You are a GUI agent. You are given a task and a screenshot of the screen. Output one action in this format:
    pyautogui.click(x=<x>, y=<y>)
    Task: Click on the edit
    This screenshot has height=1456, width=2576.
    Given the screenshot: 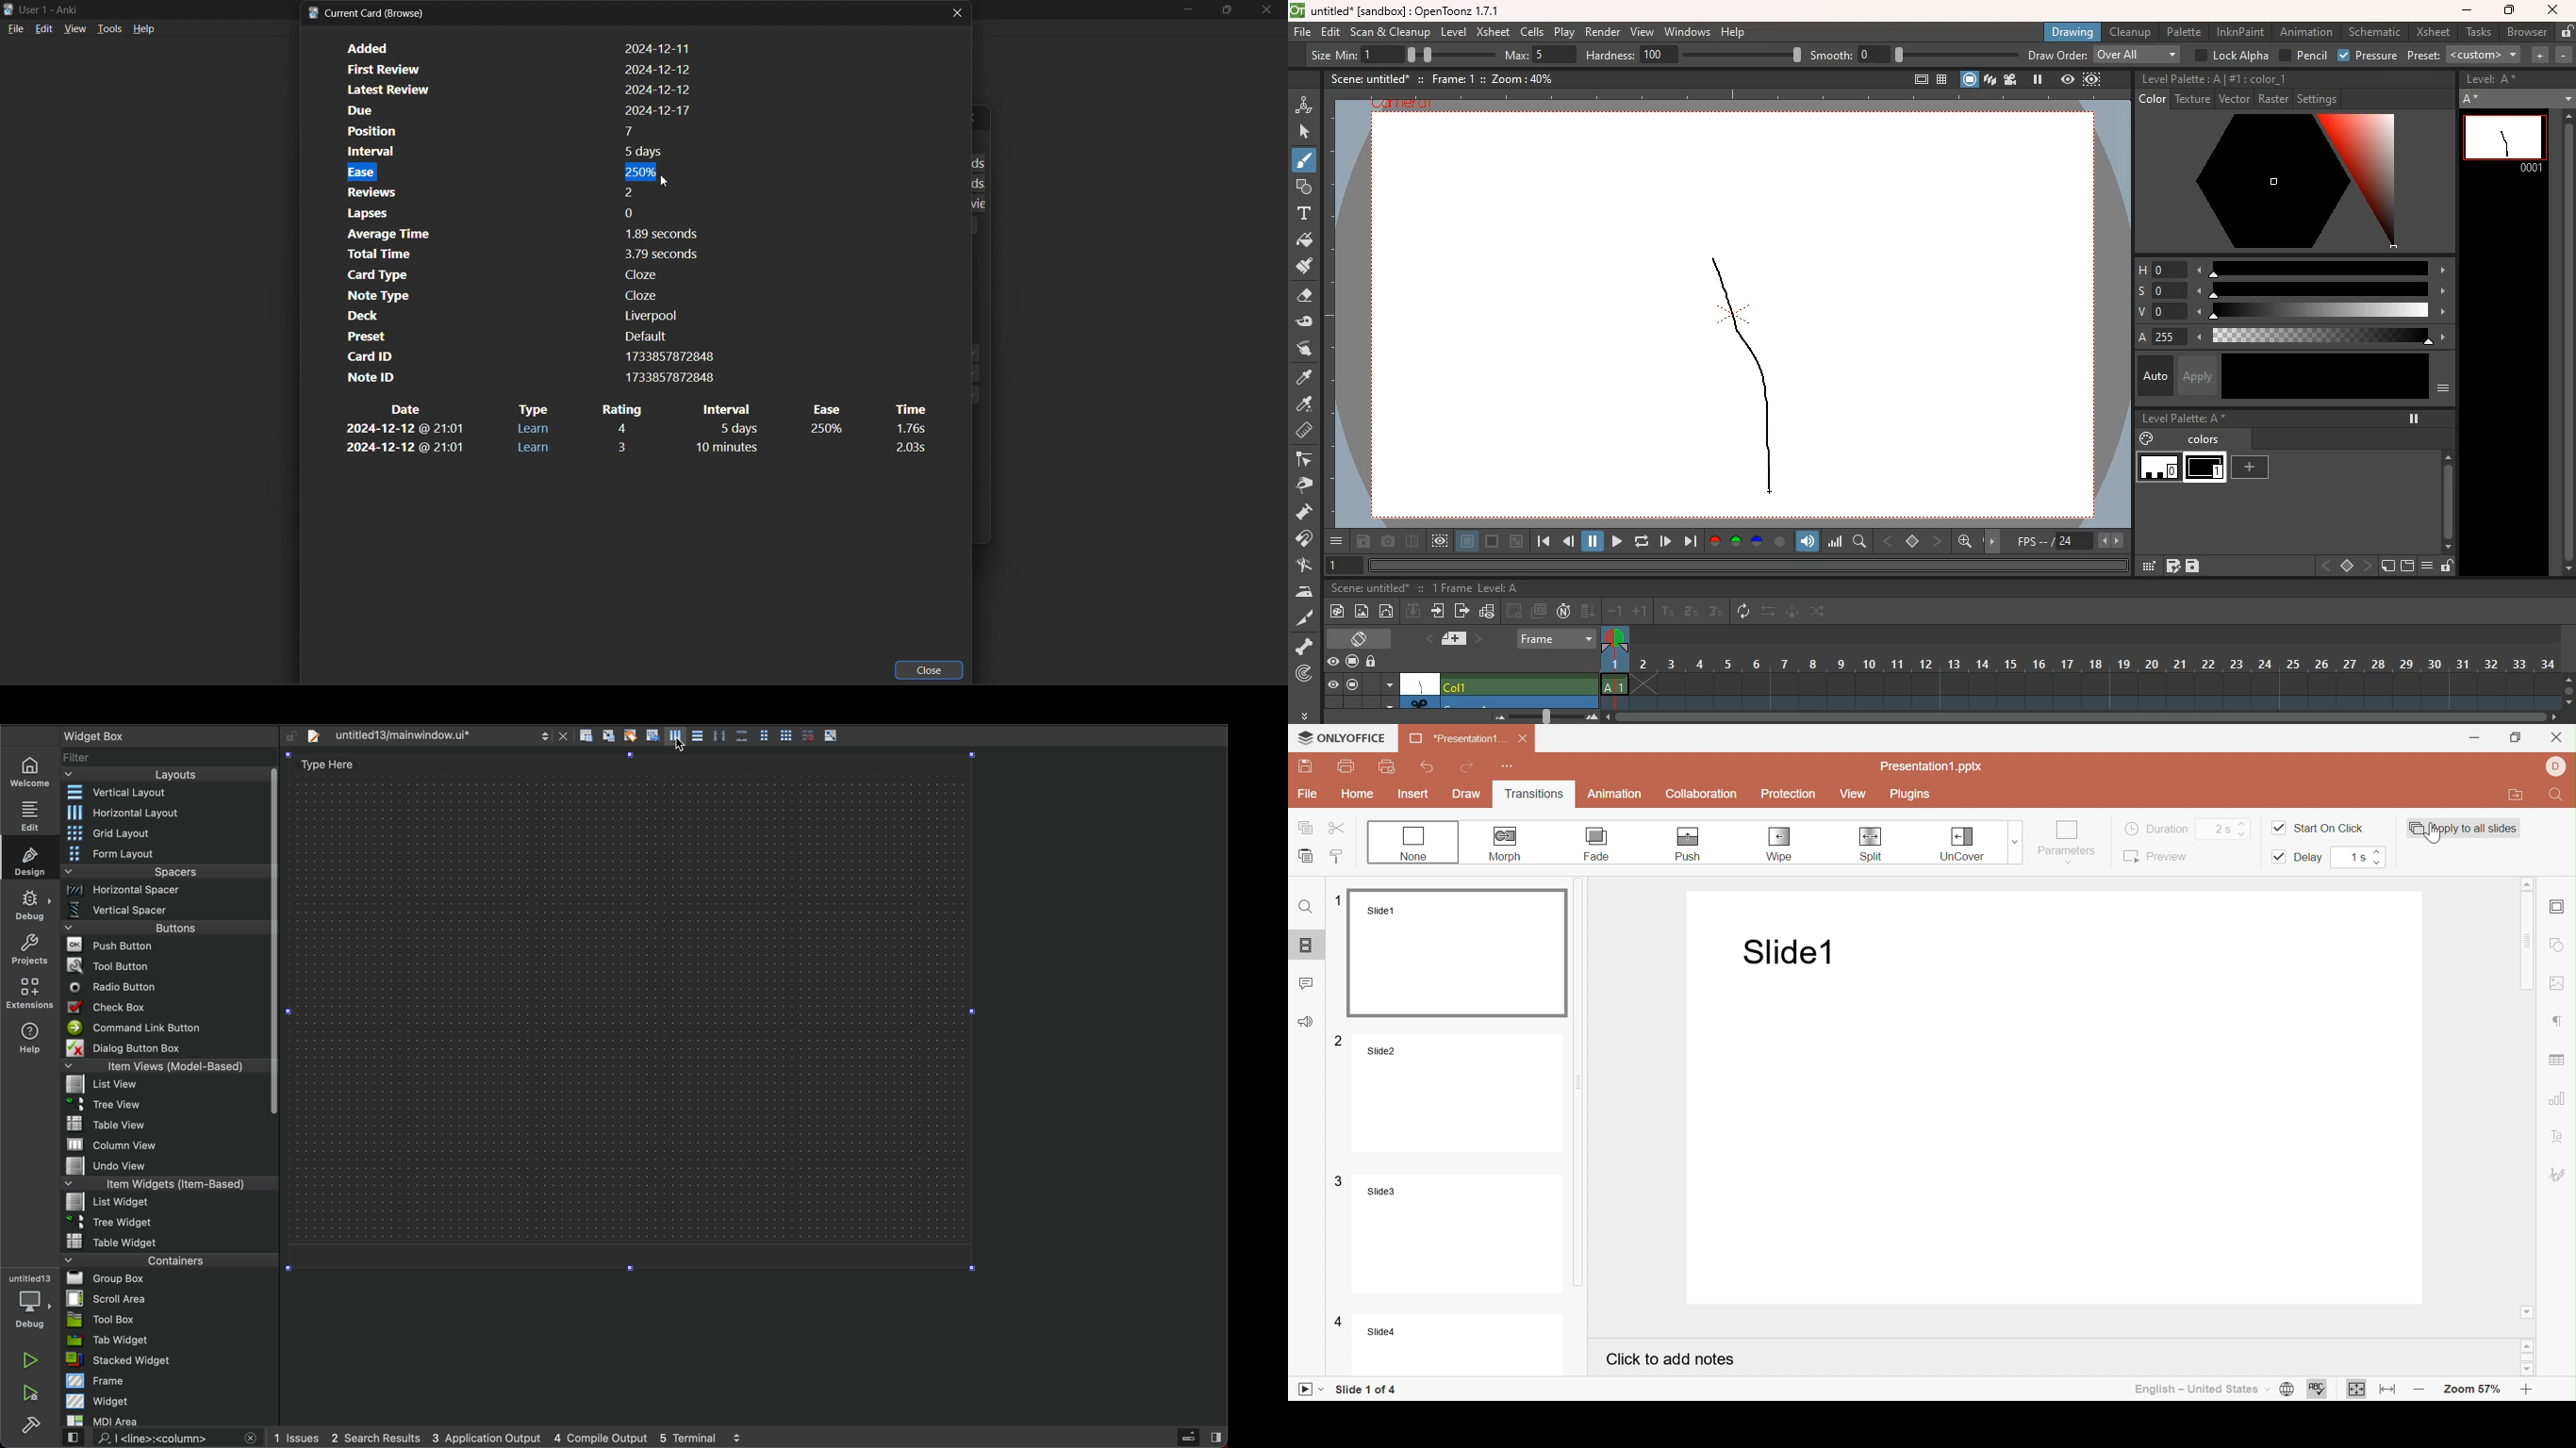 What is the action you would take?
    pyautogui.click(x=32, y=812)
    